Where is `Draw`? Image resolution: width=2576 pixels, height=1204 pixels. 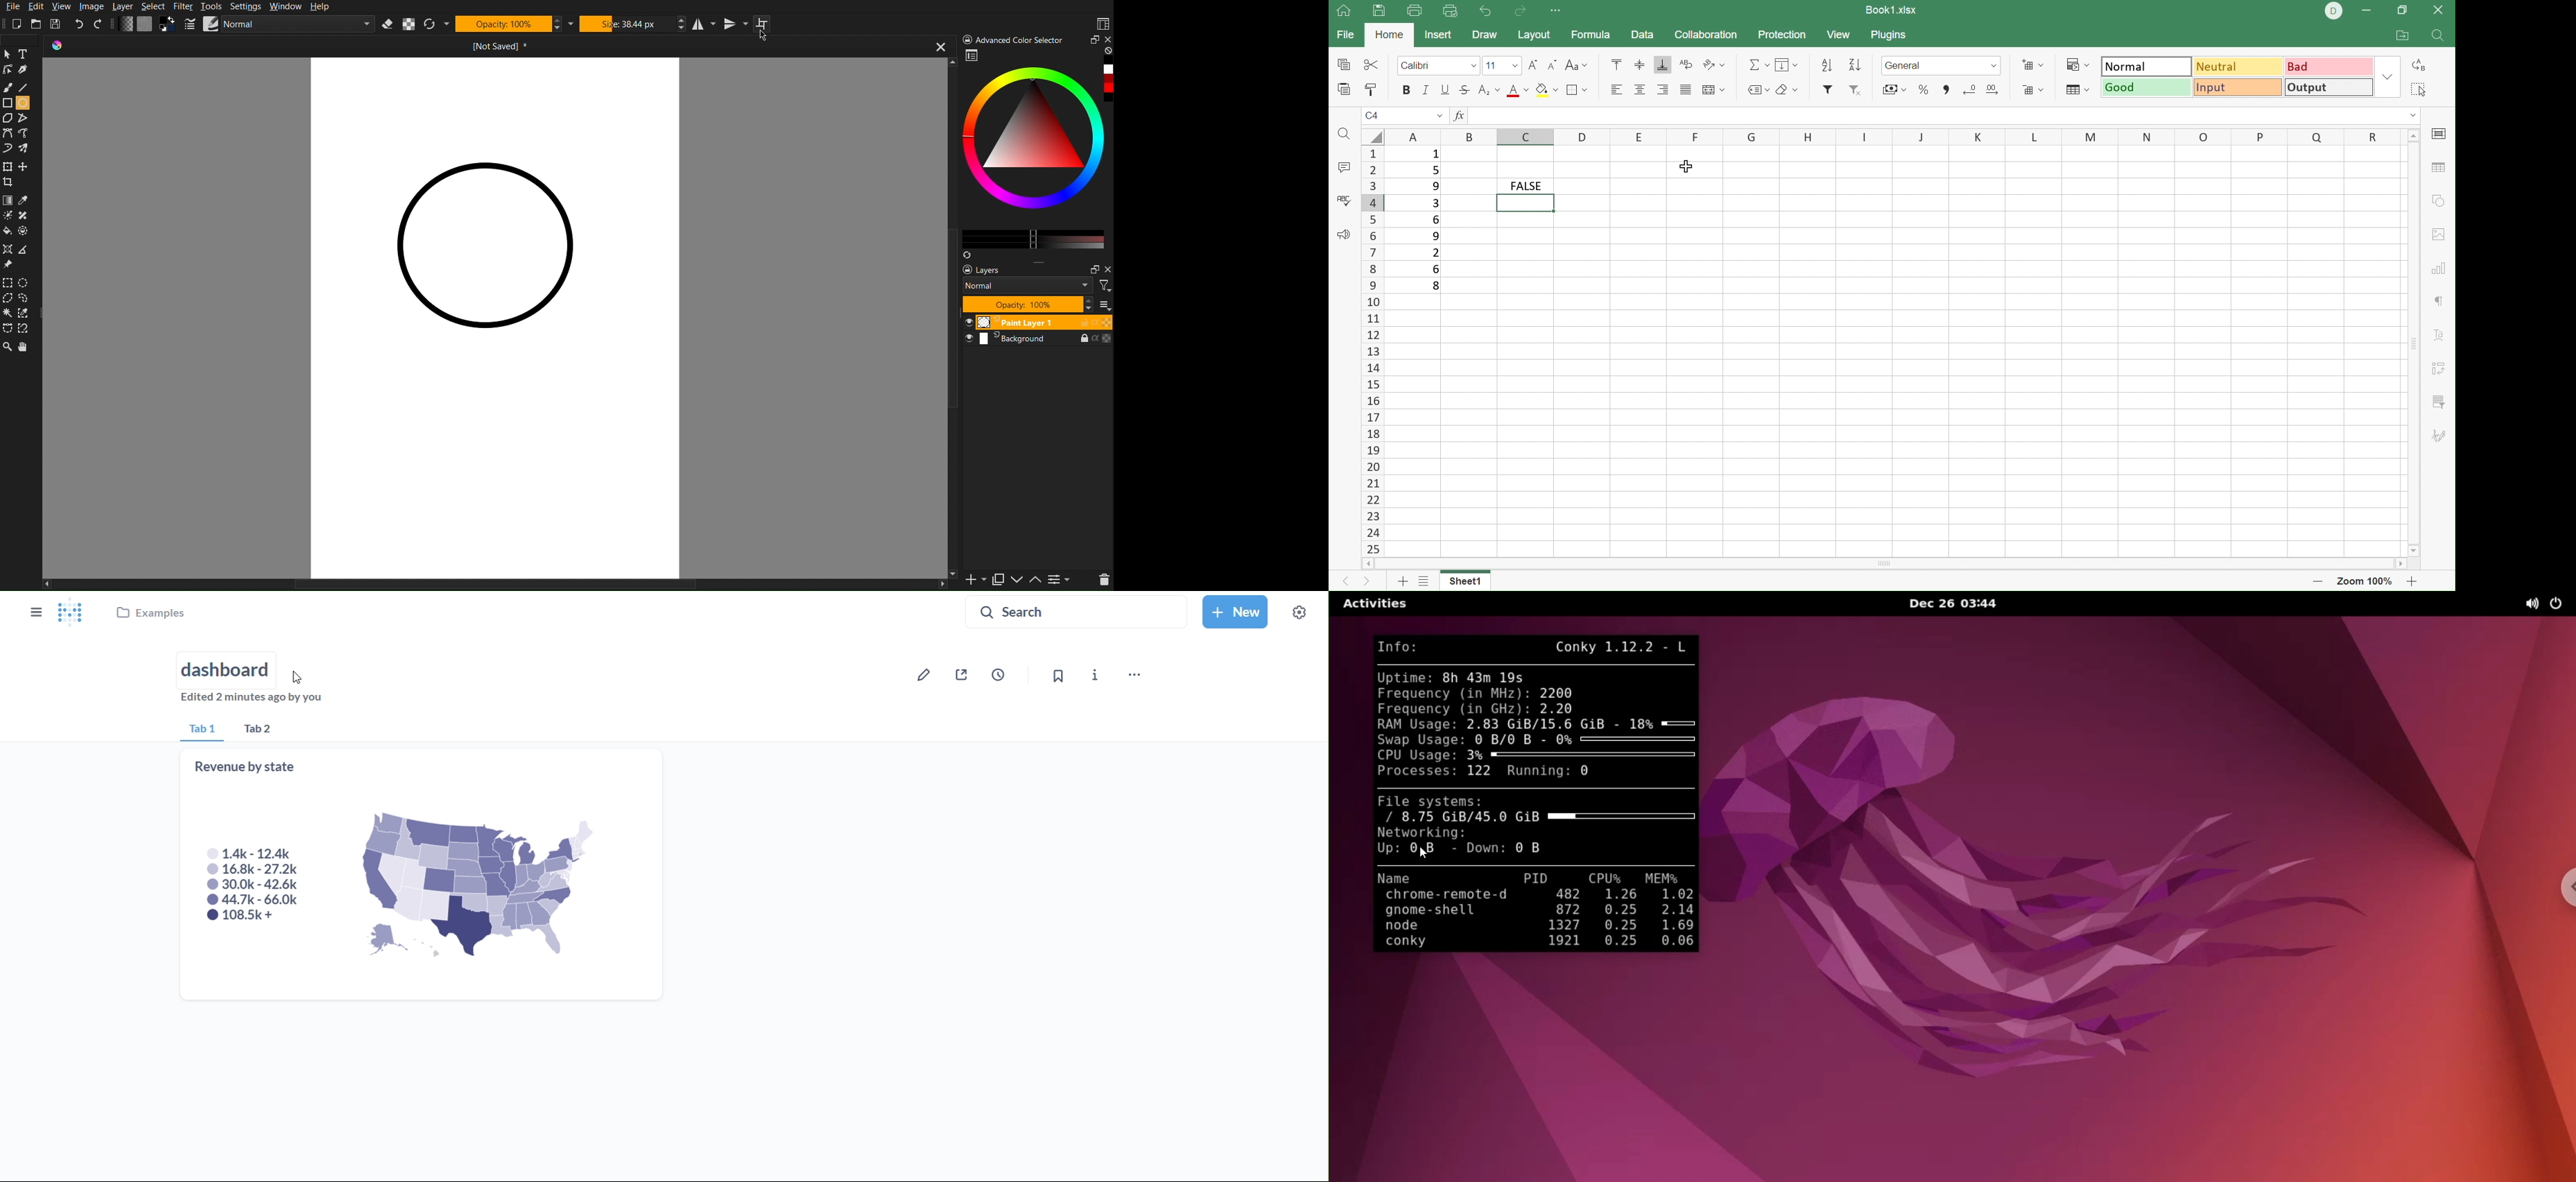
Draw is located at coordinates (1484, 35).